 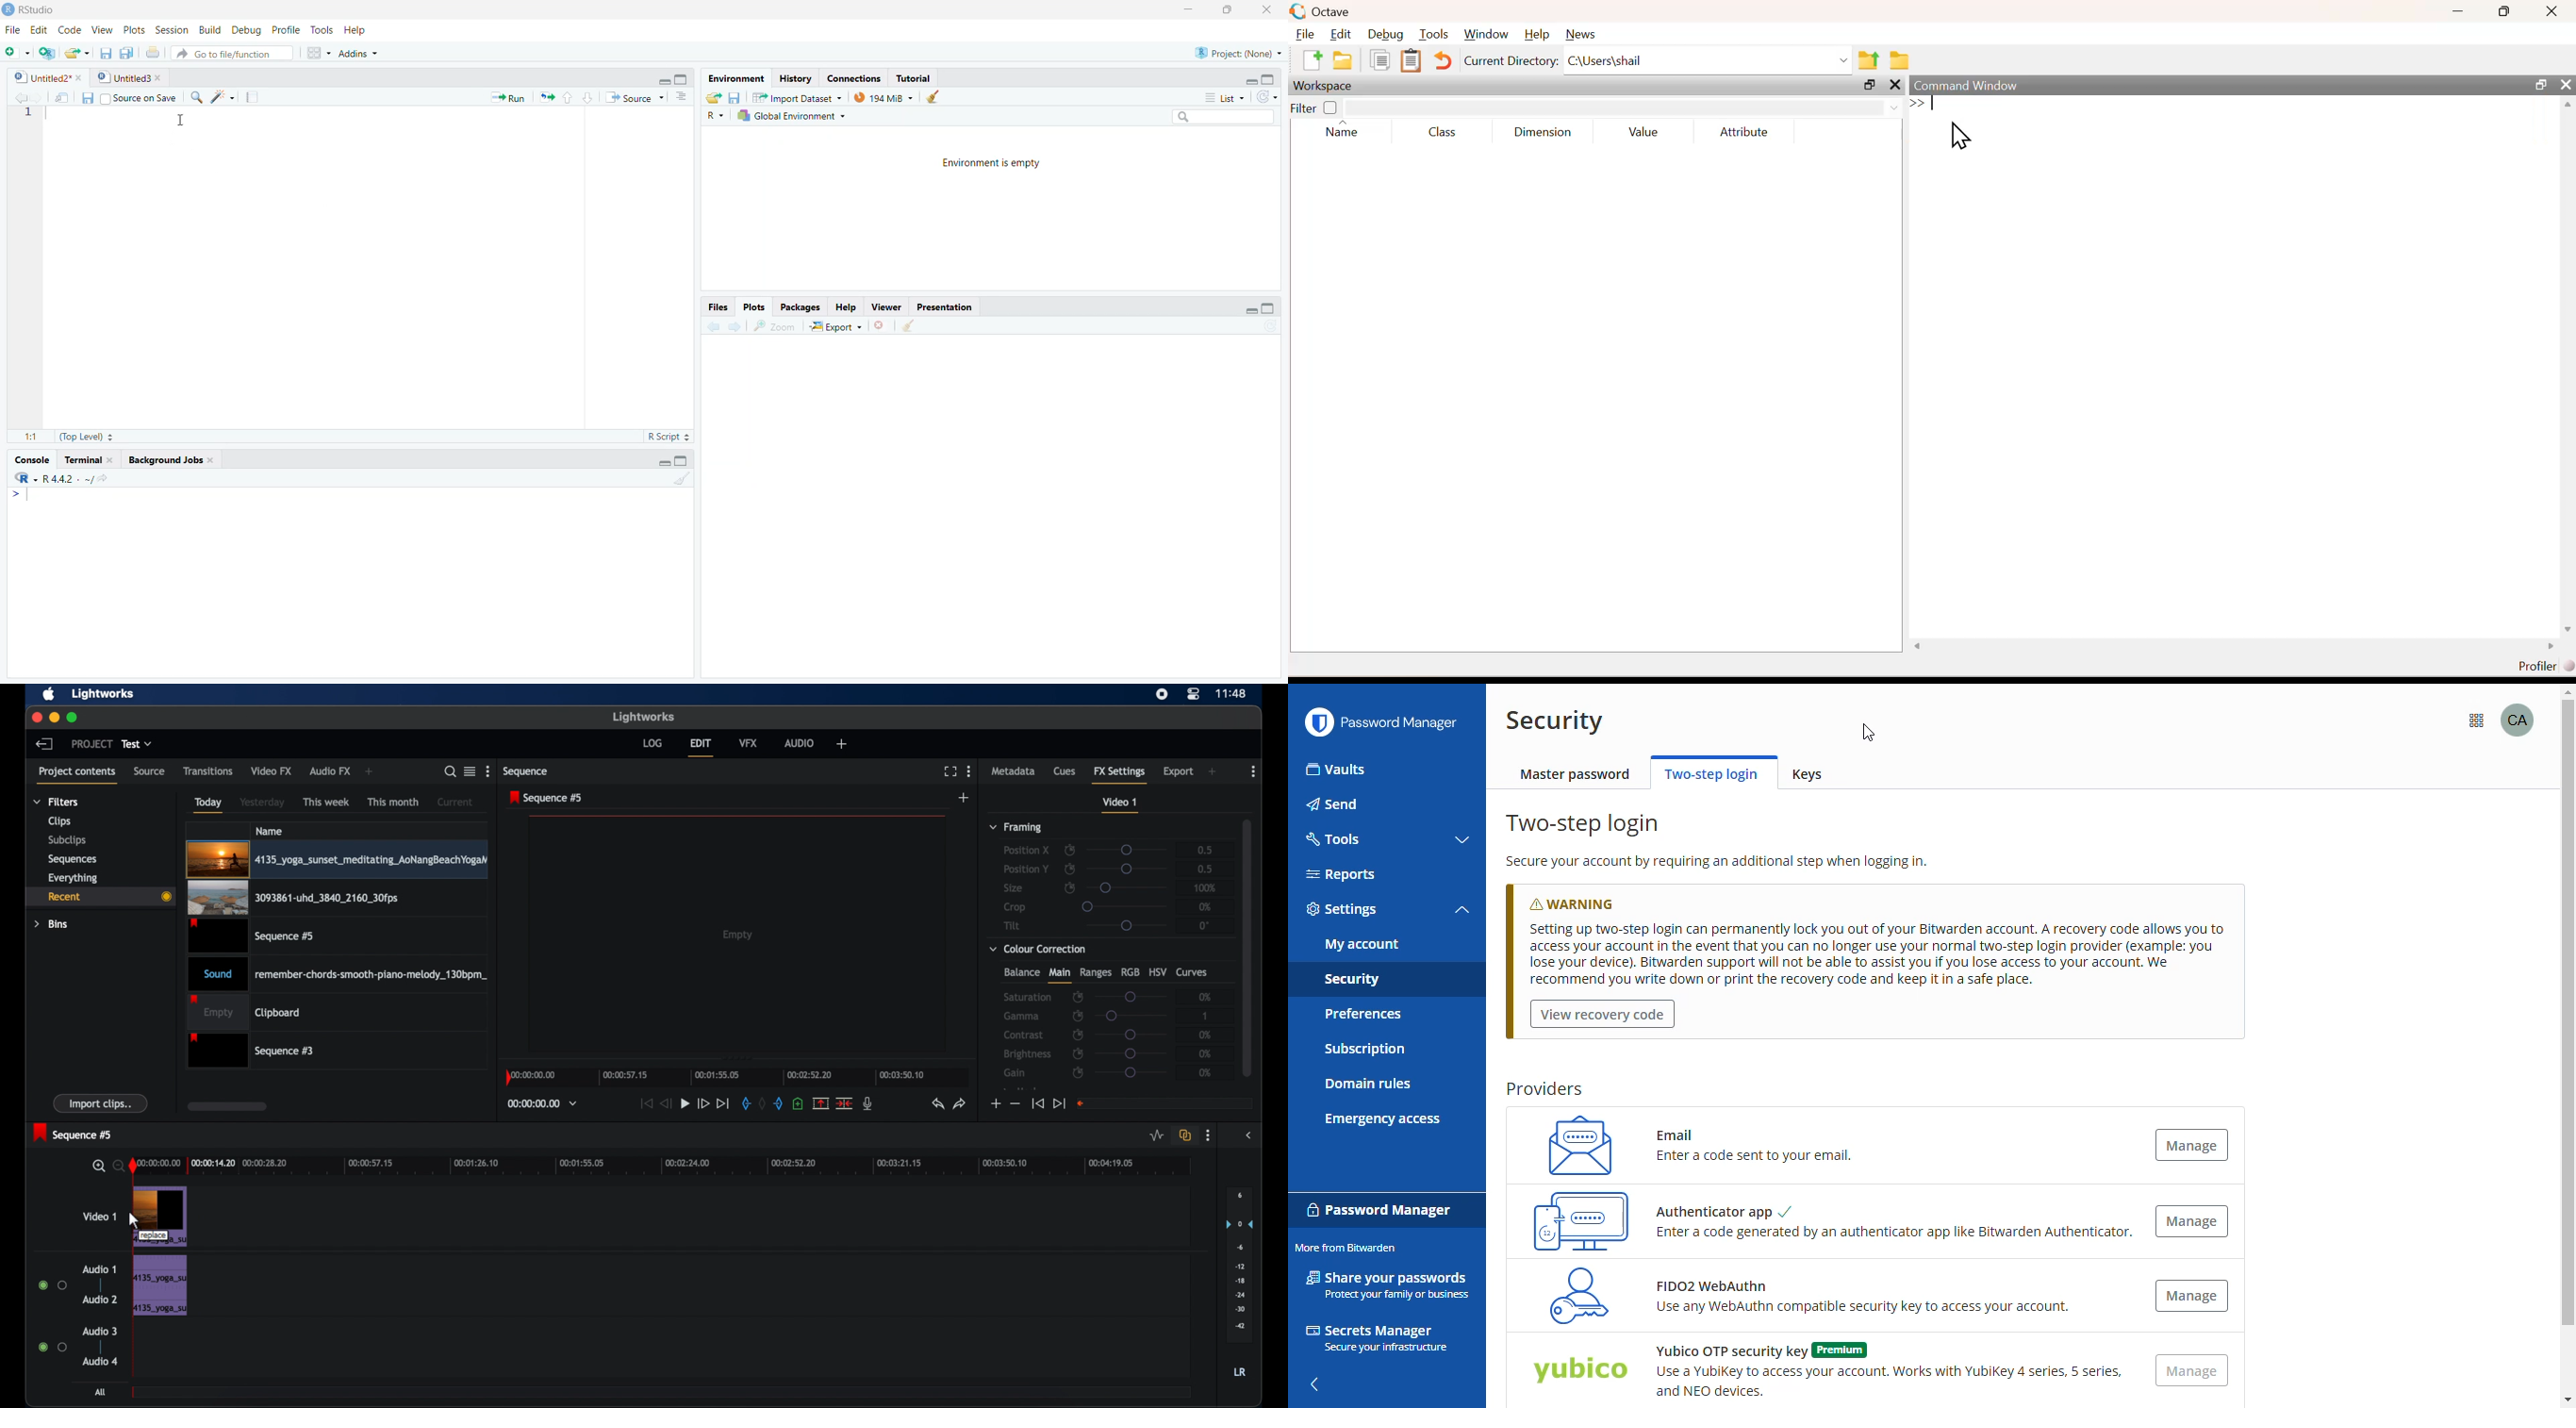 What do you see at coordinates (2190, 1144) in the screenshot?
I see `manage` at bounding box center [2190, 1144].